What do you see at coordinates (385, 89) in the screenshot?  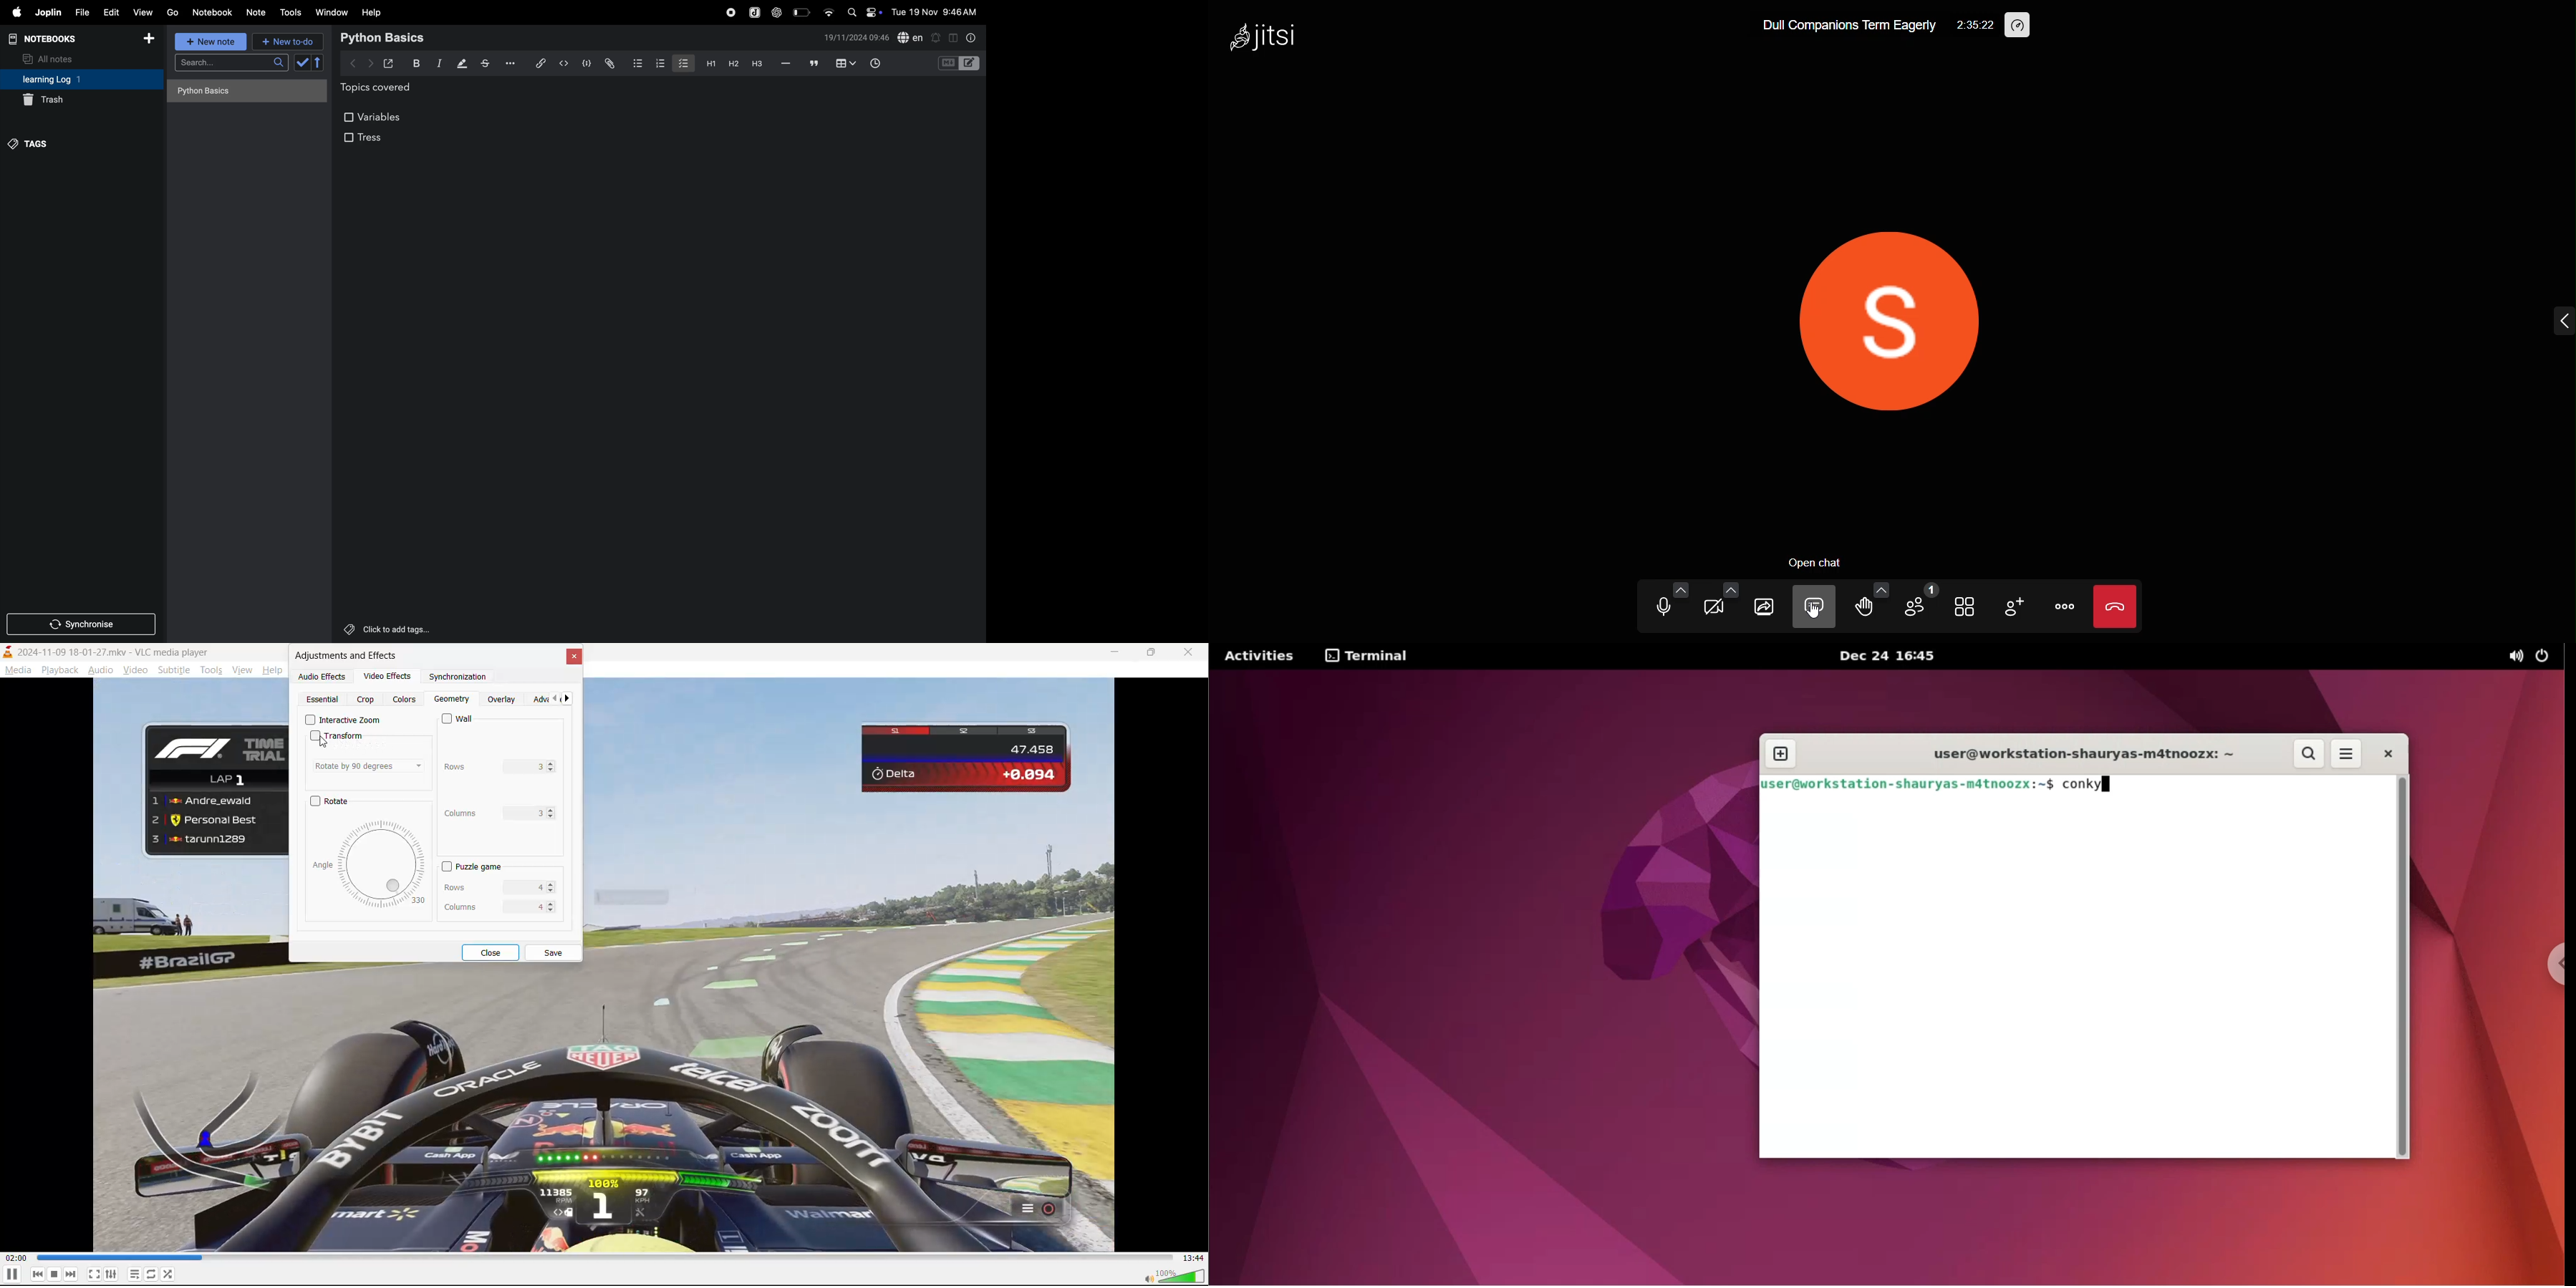 I see `topics covered` at bounding box center [385, 89].